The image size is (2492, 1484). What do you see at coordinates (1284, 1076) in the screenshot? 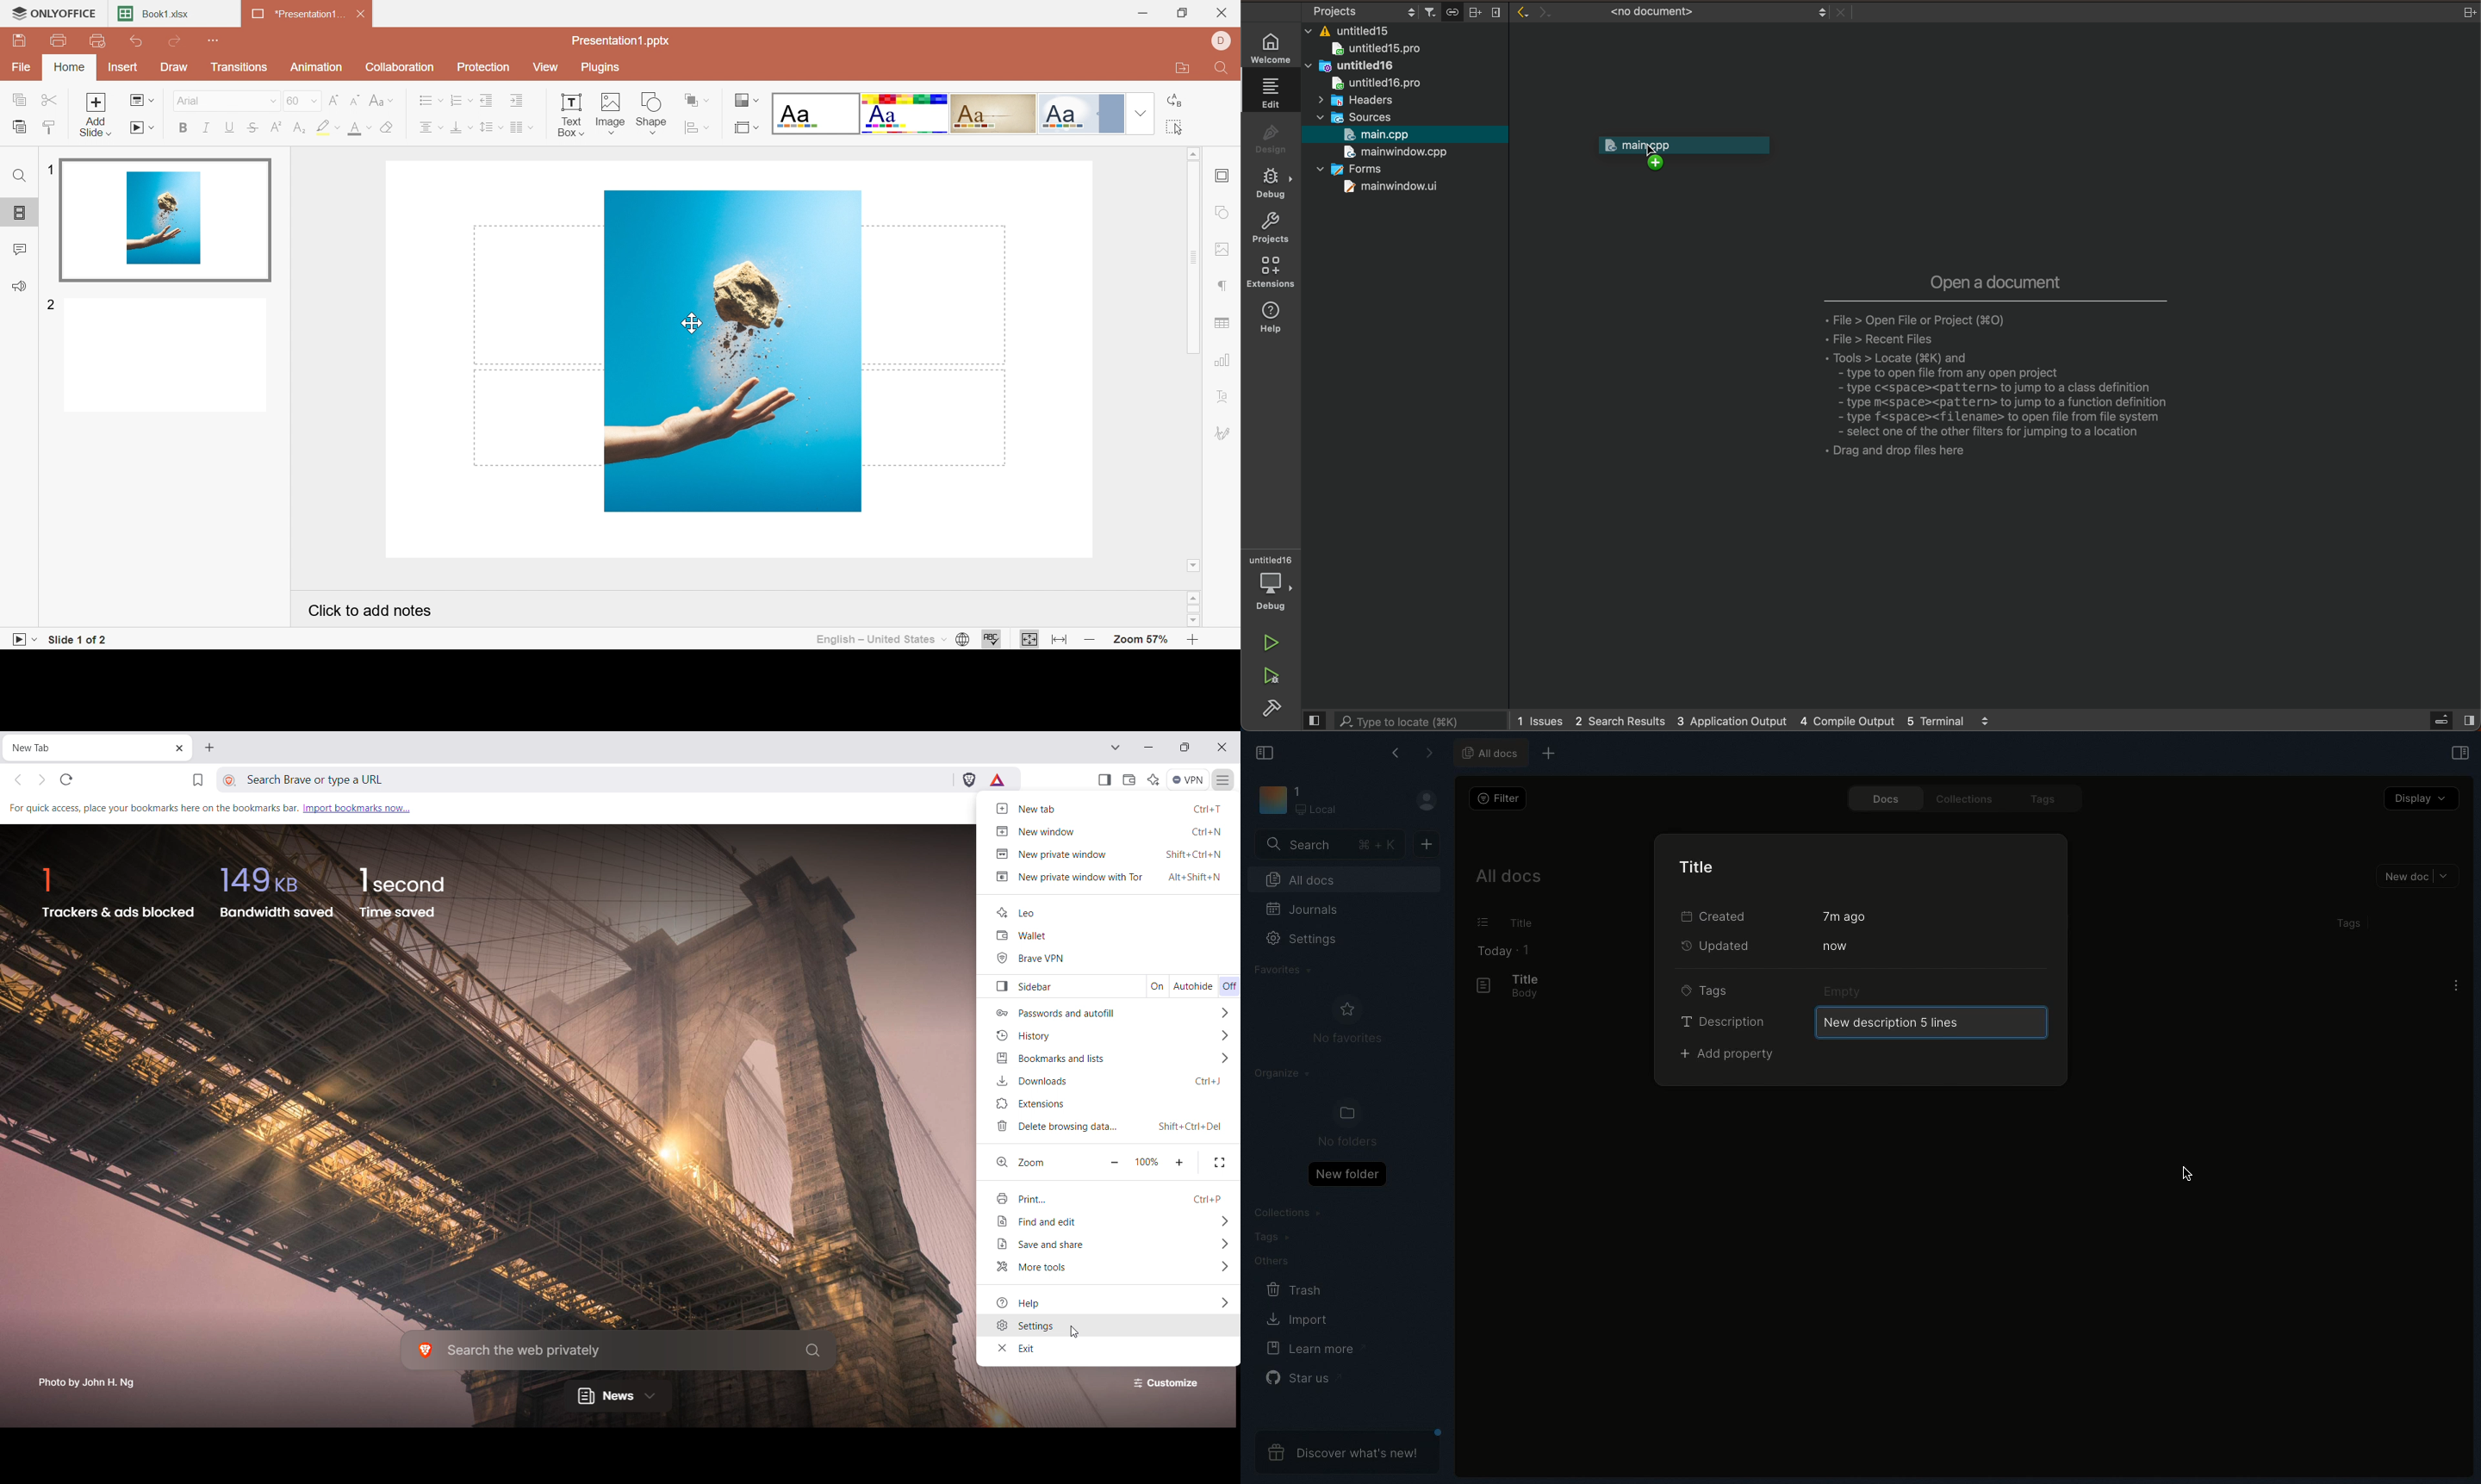
I see `Organize` at bounding box center [1284, 1076].